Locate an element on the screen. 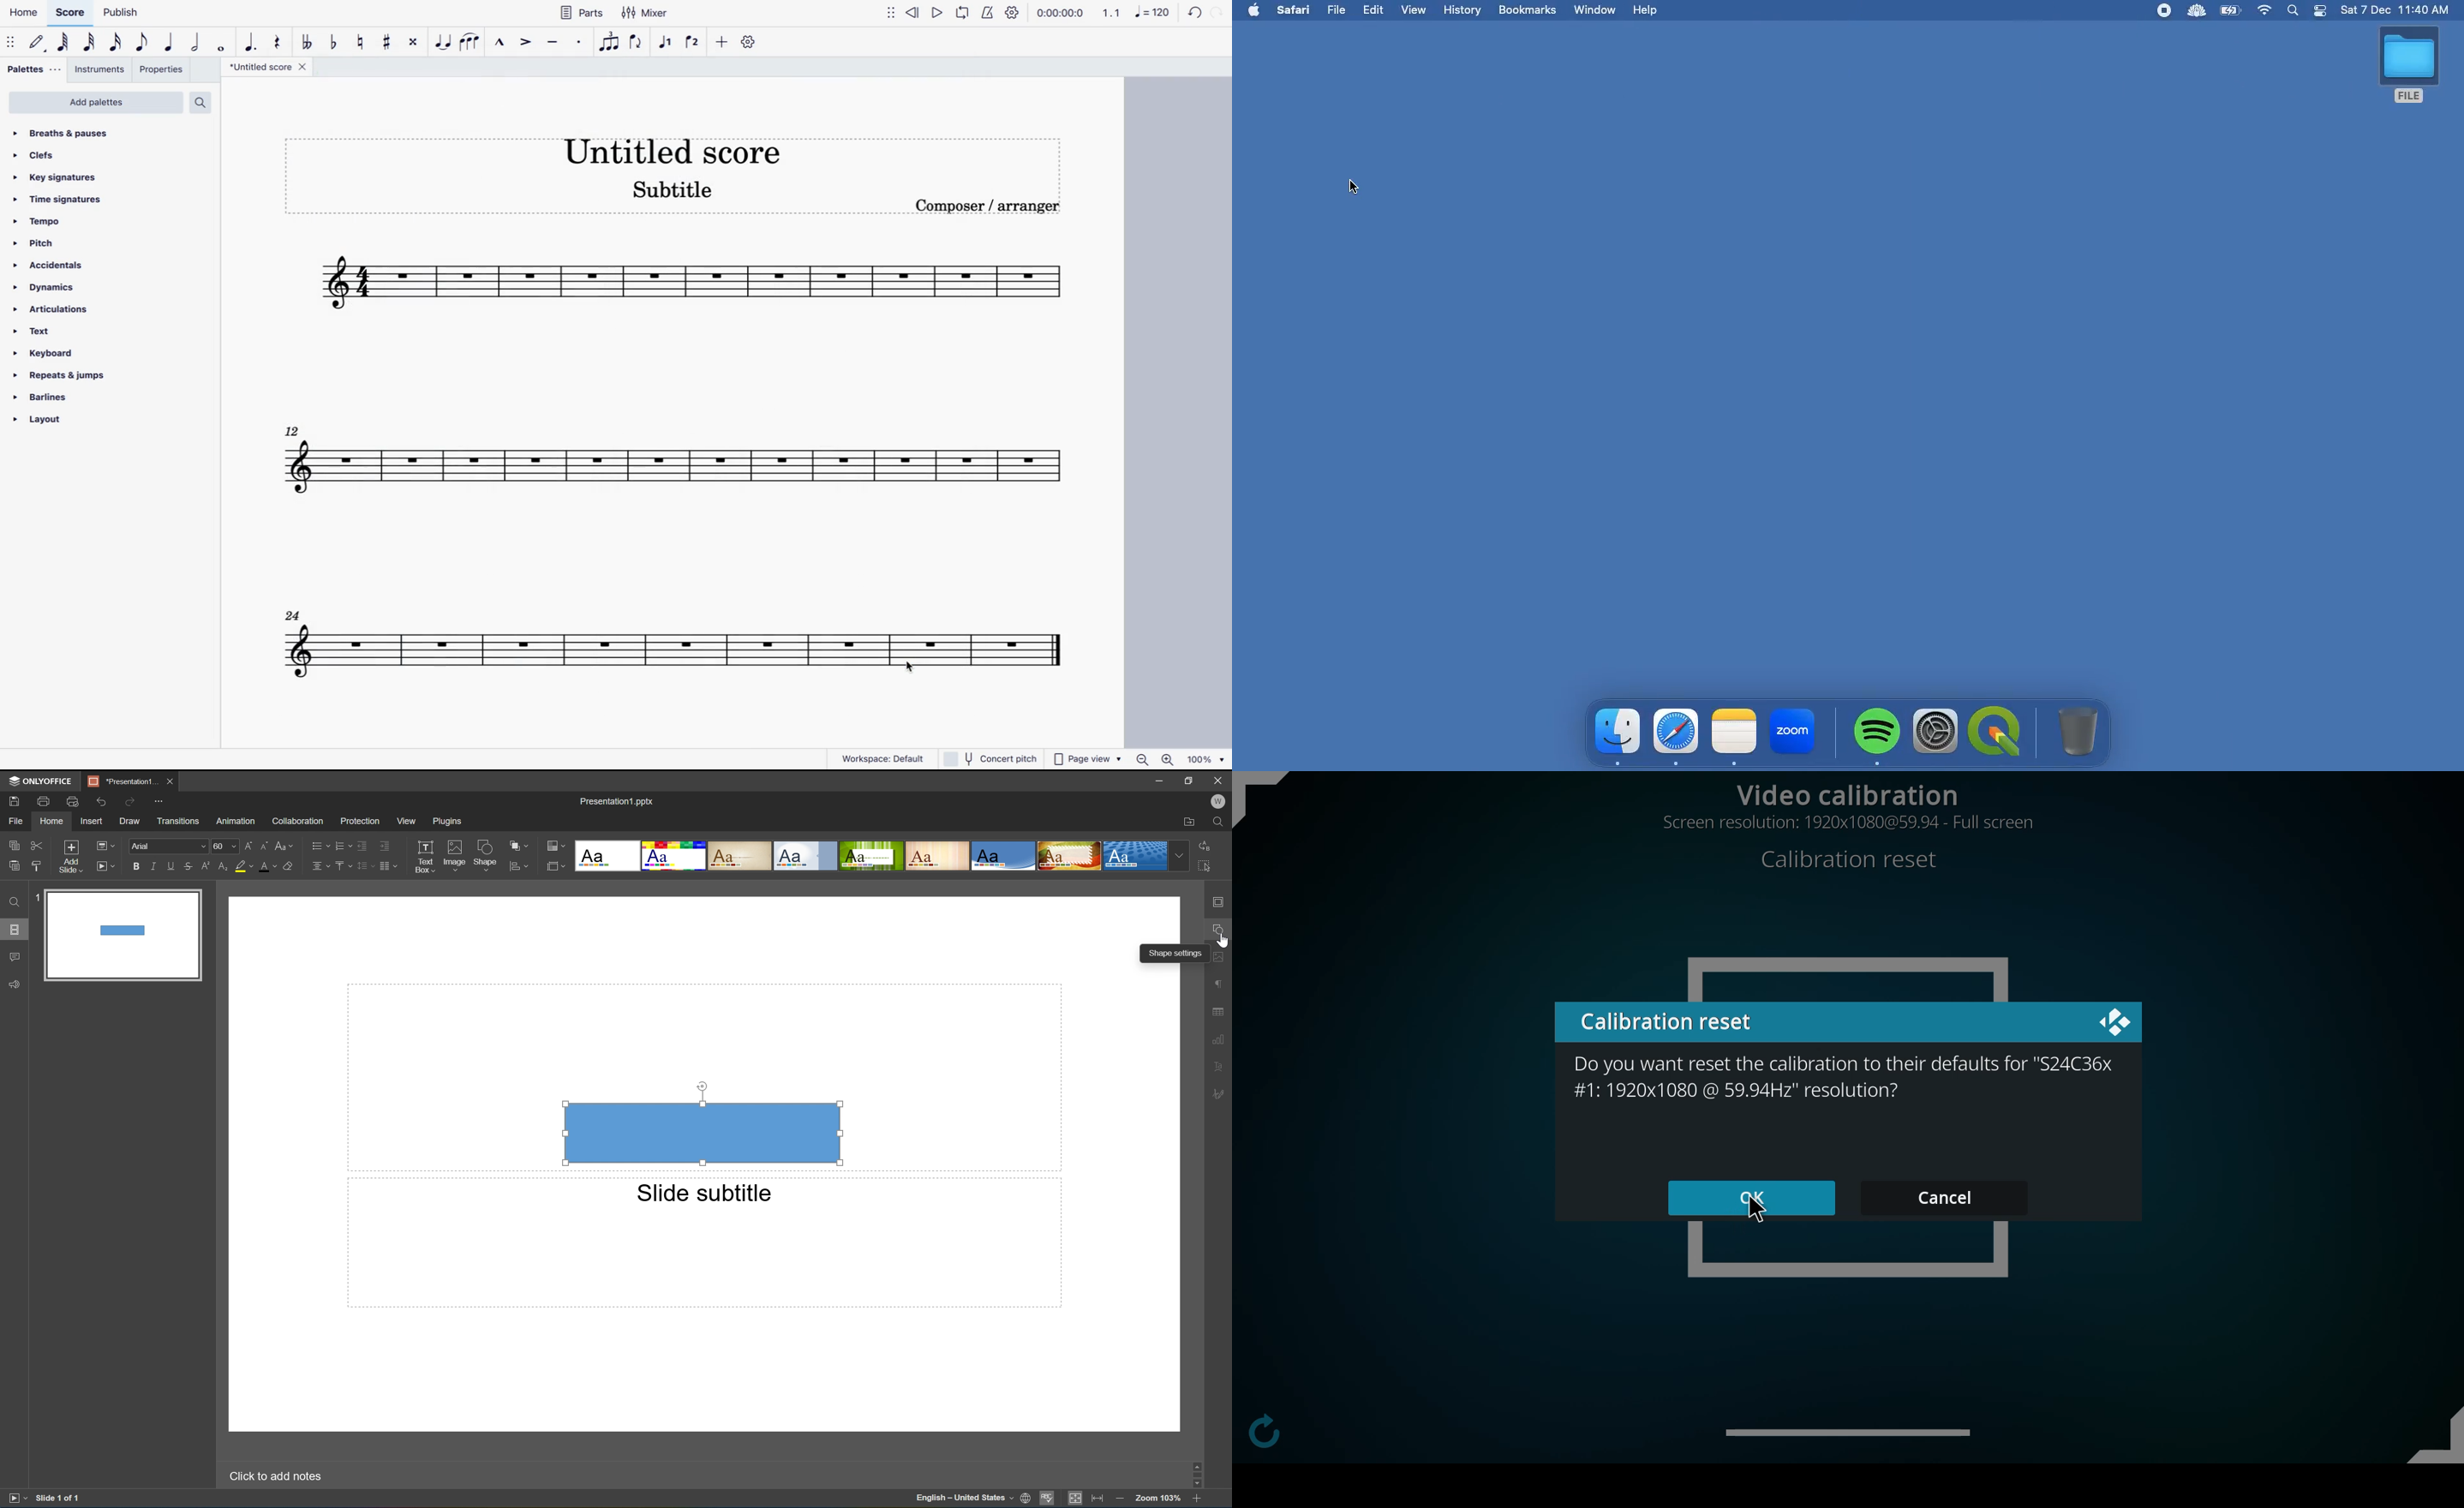  Shape is located at coordinates (484, 856).